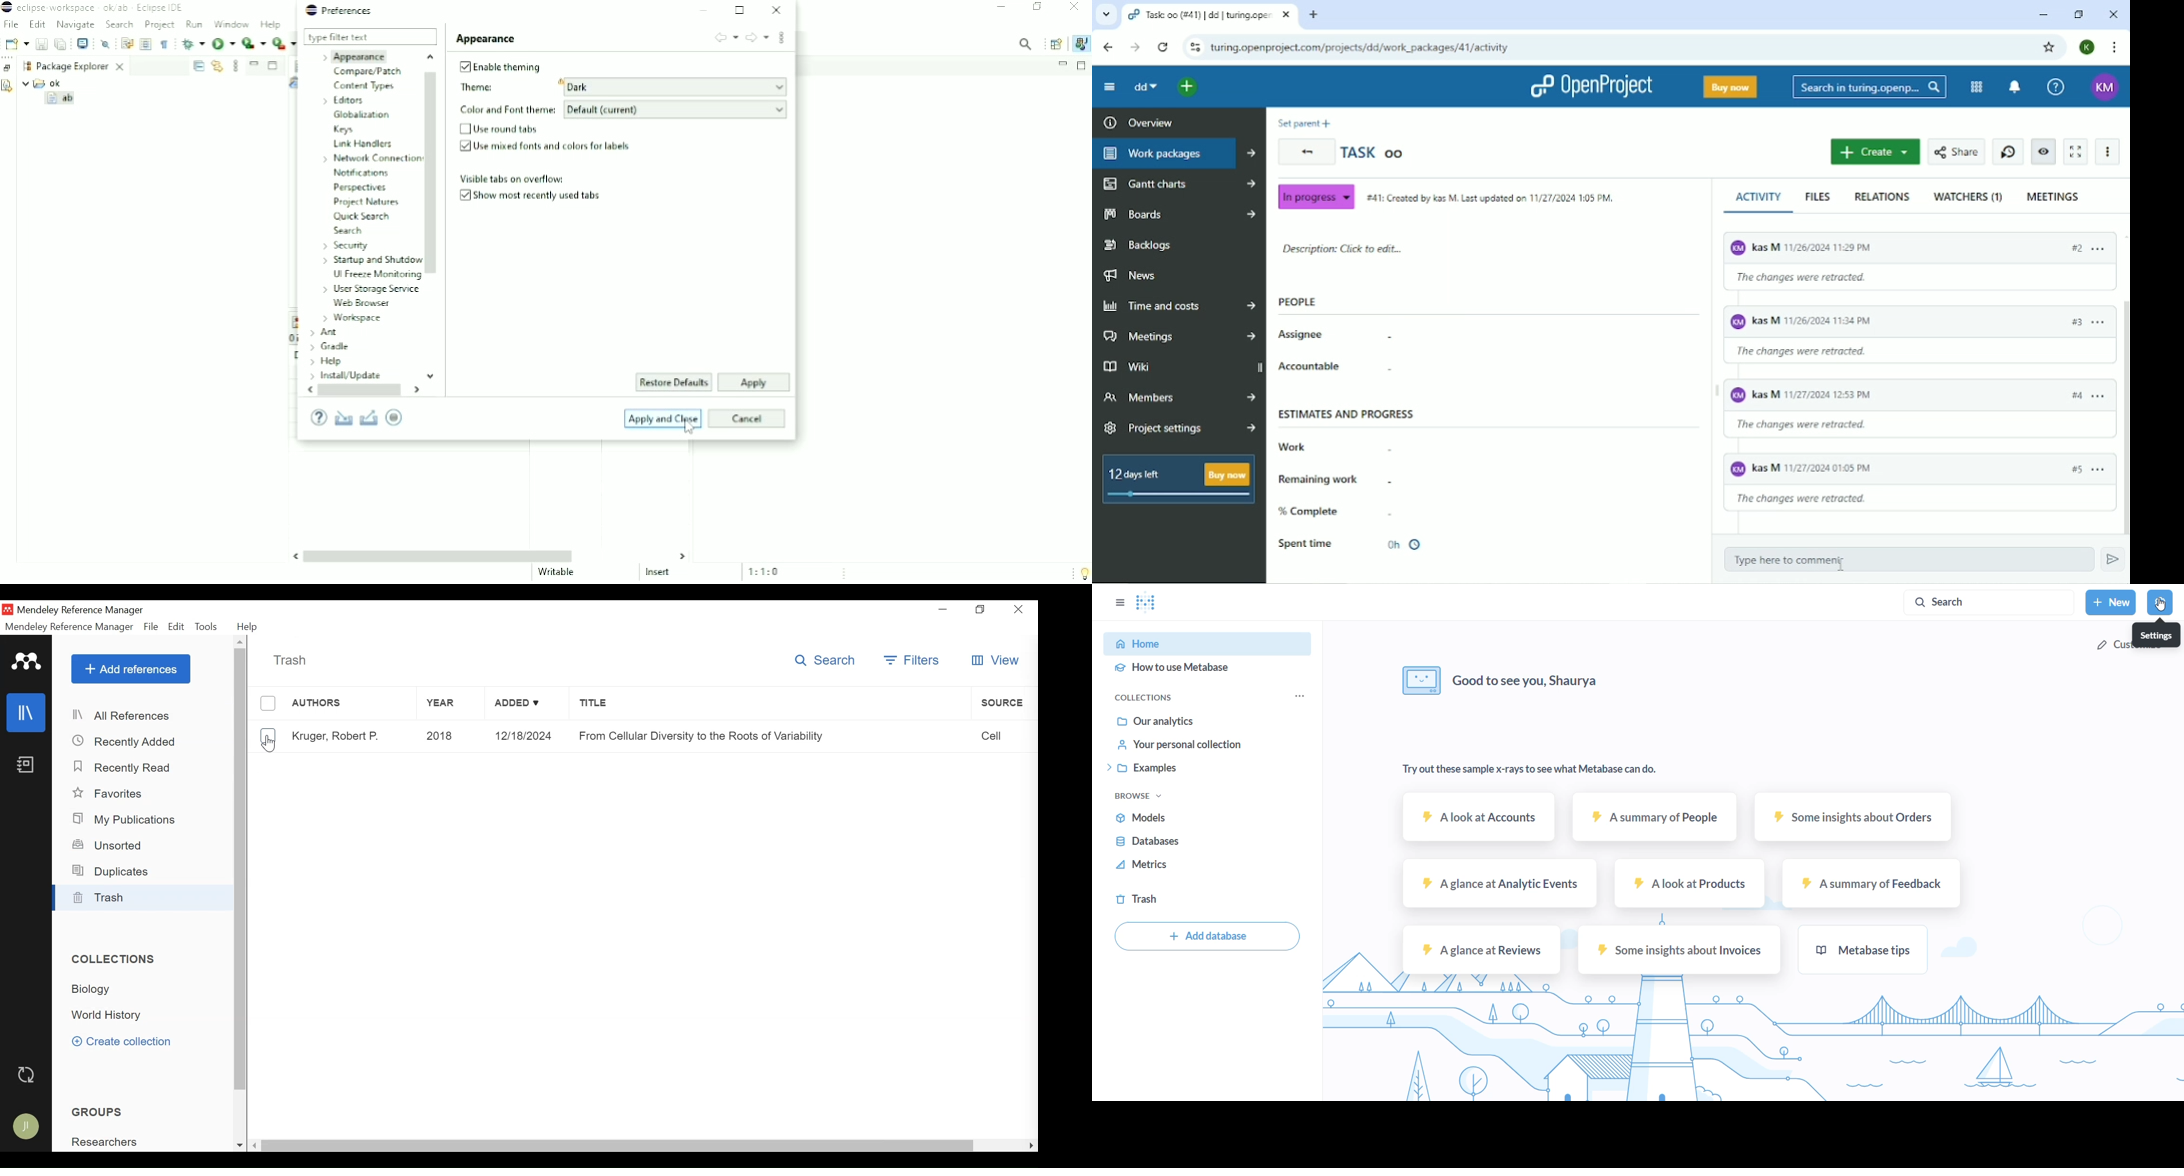 The height and width of the screenshot is (1176, 2184). Describe the element at coordinates (1857, 819) in the screenshot. I see `some insights about orders sample` at that location.